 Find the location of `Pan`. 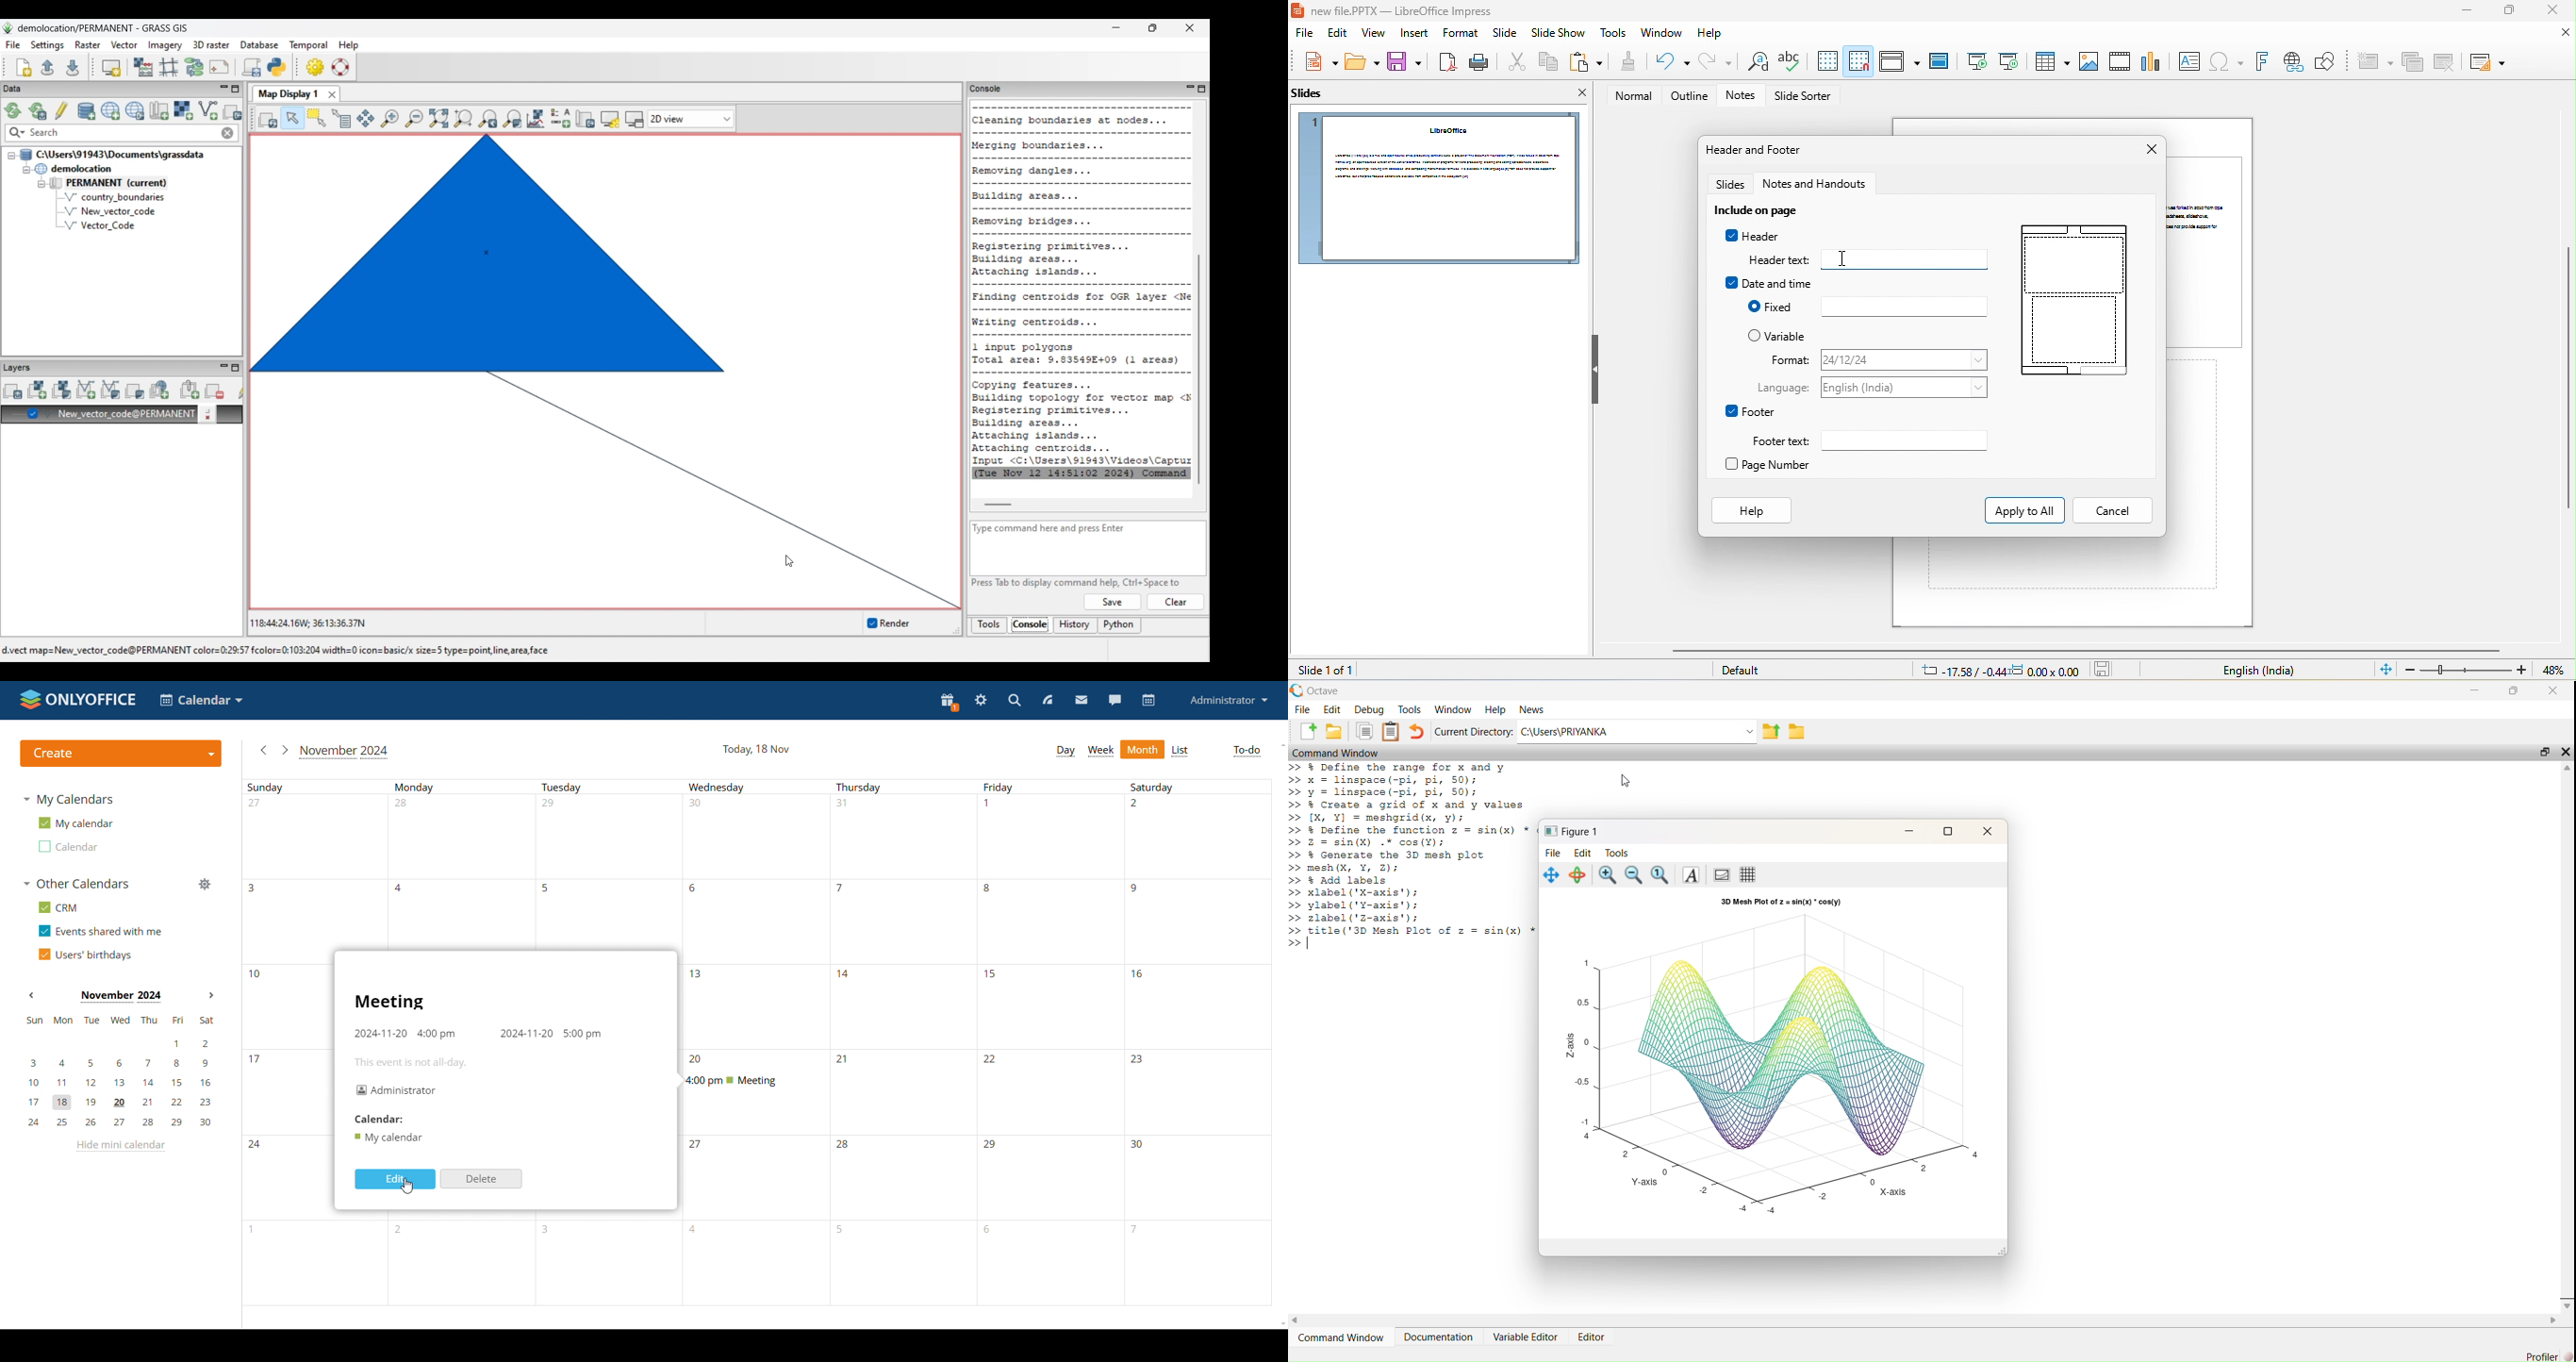

Pan is located at coordinates (1552, 875).